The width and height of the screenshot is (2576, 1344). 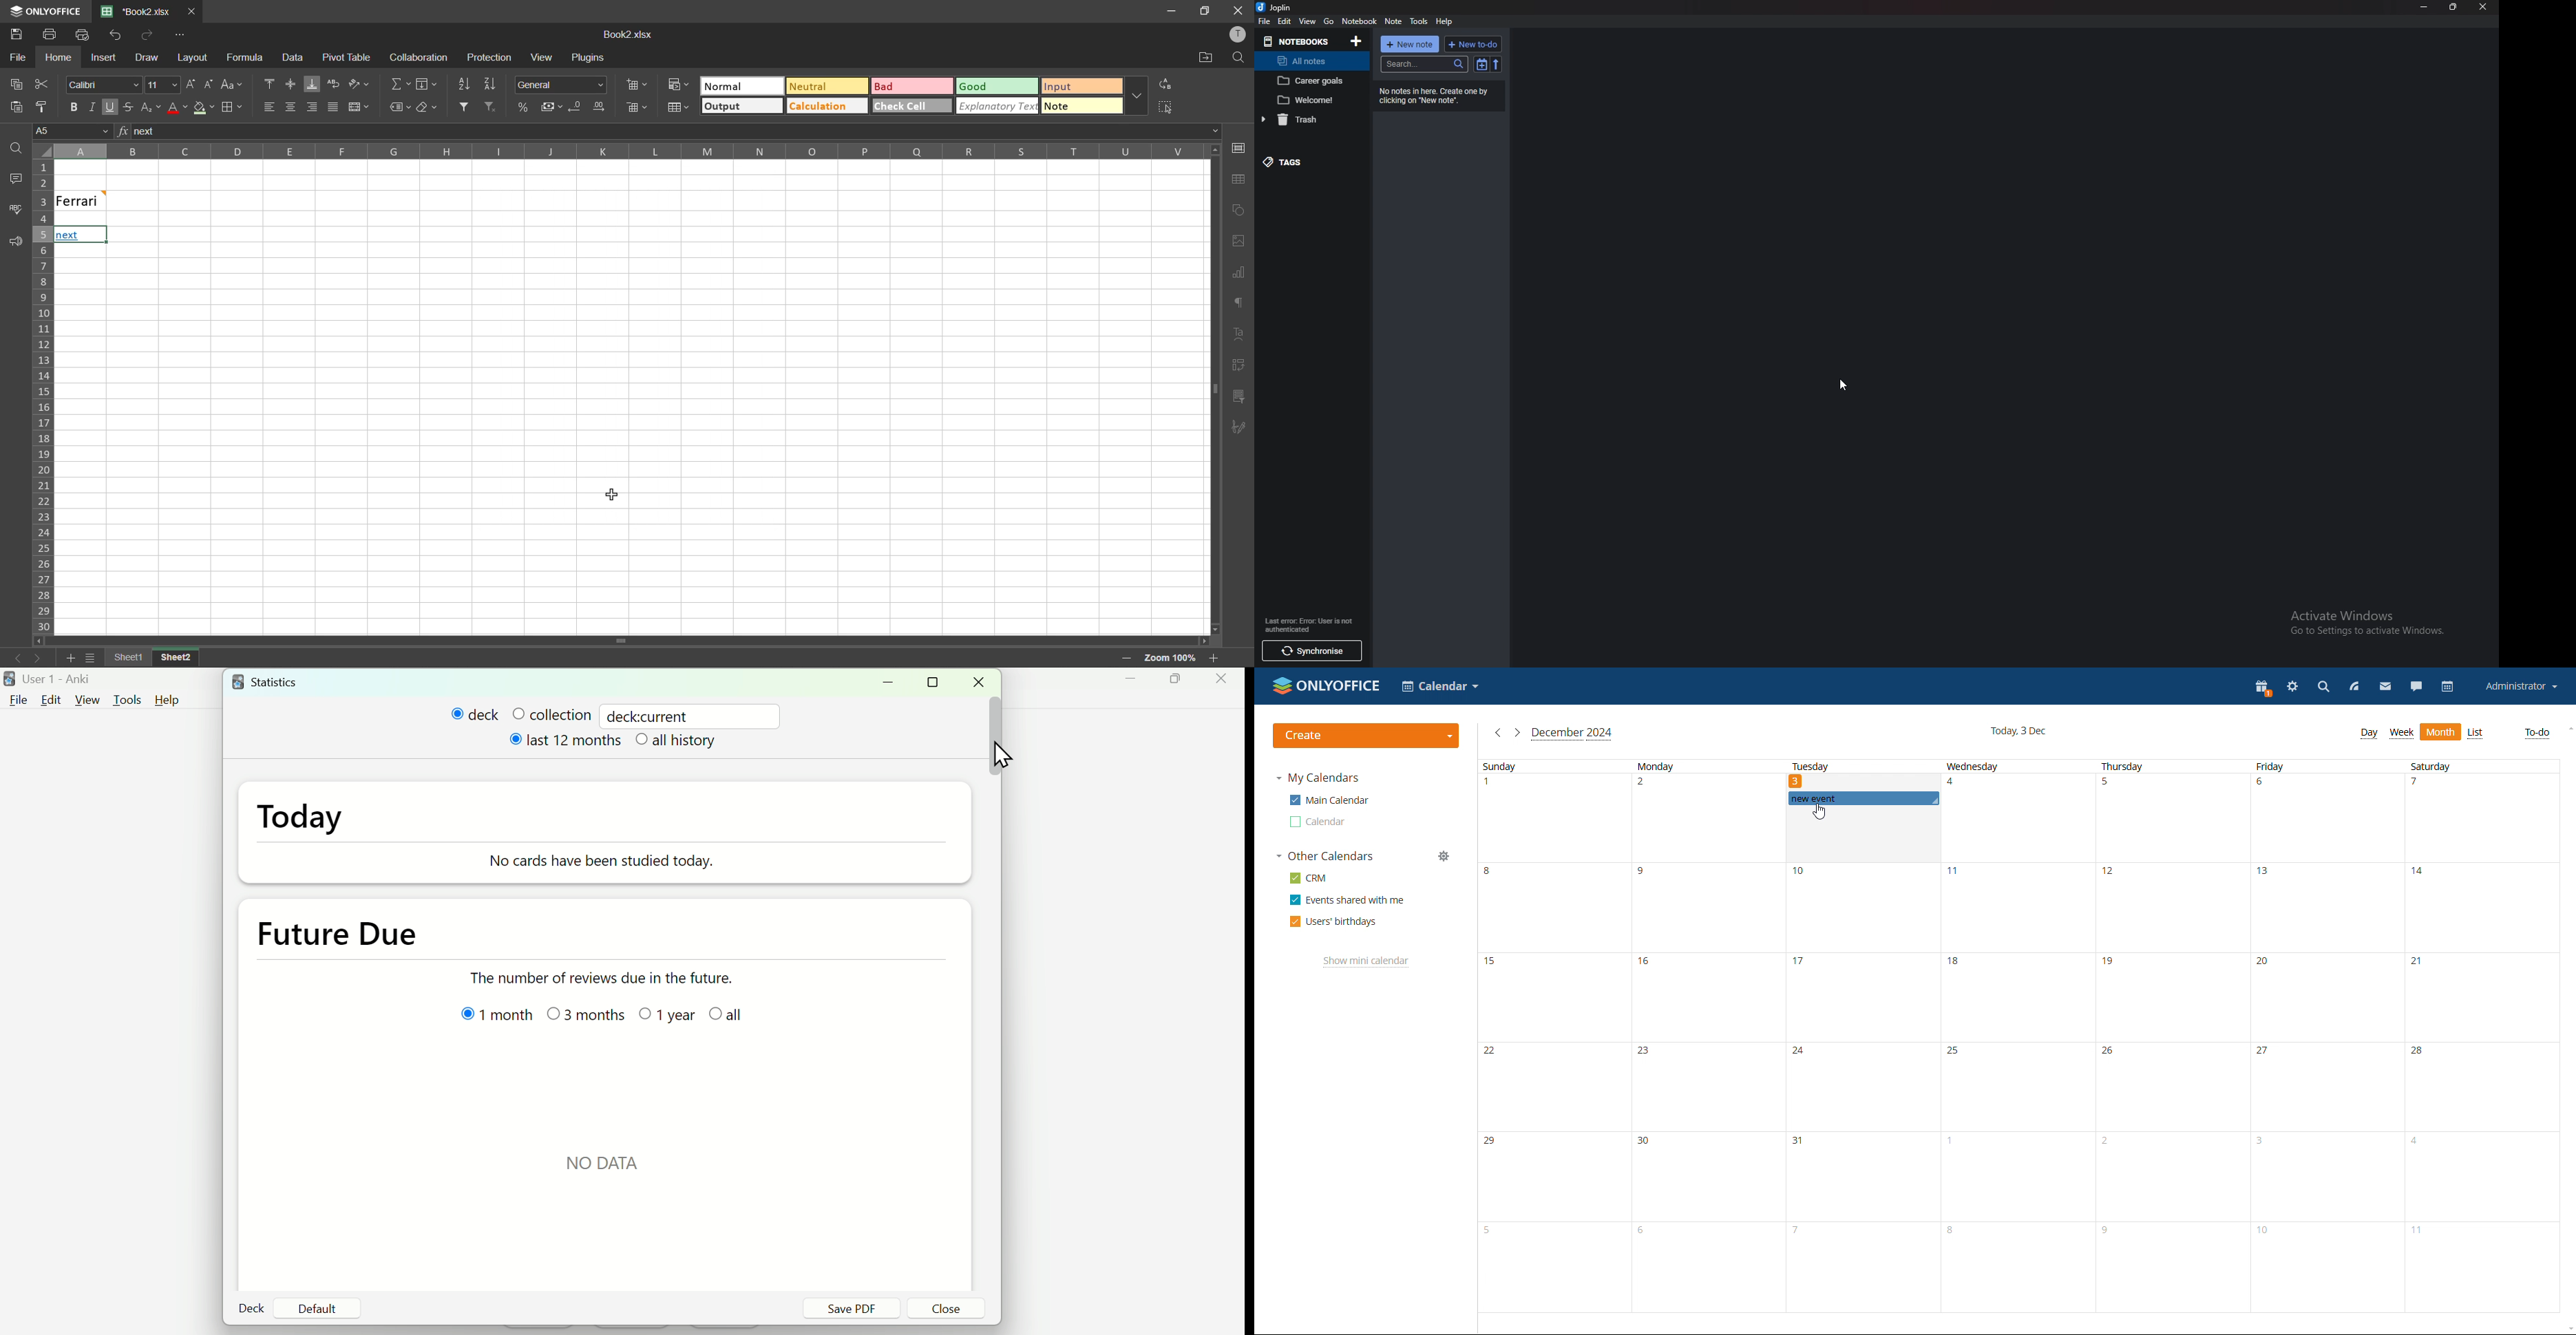 I want to click on sheet list, so click(x=88, y=658).